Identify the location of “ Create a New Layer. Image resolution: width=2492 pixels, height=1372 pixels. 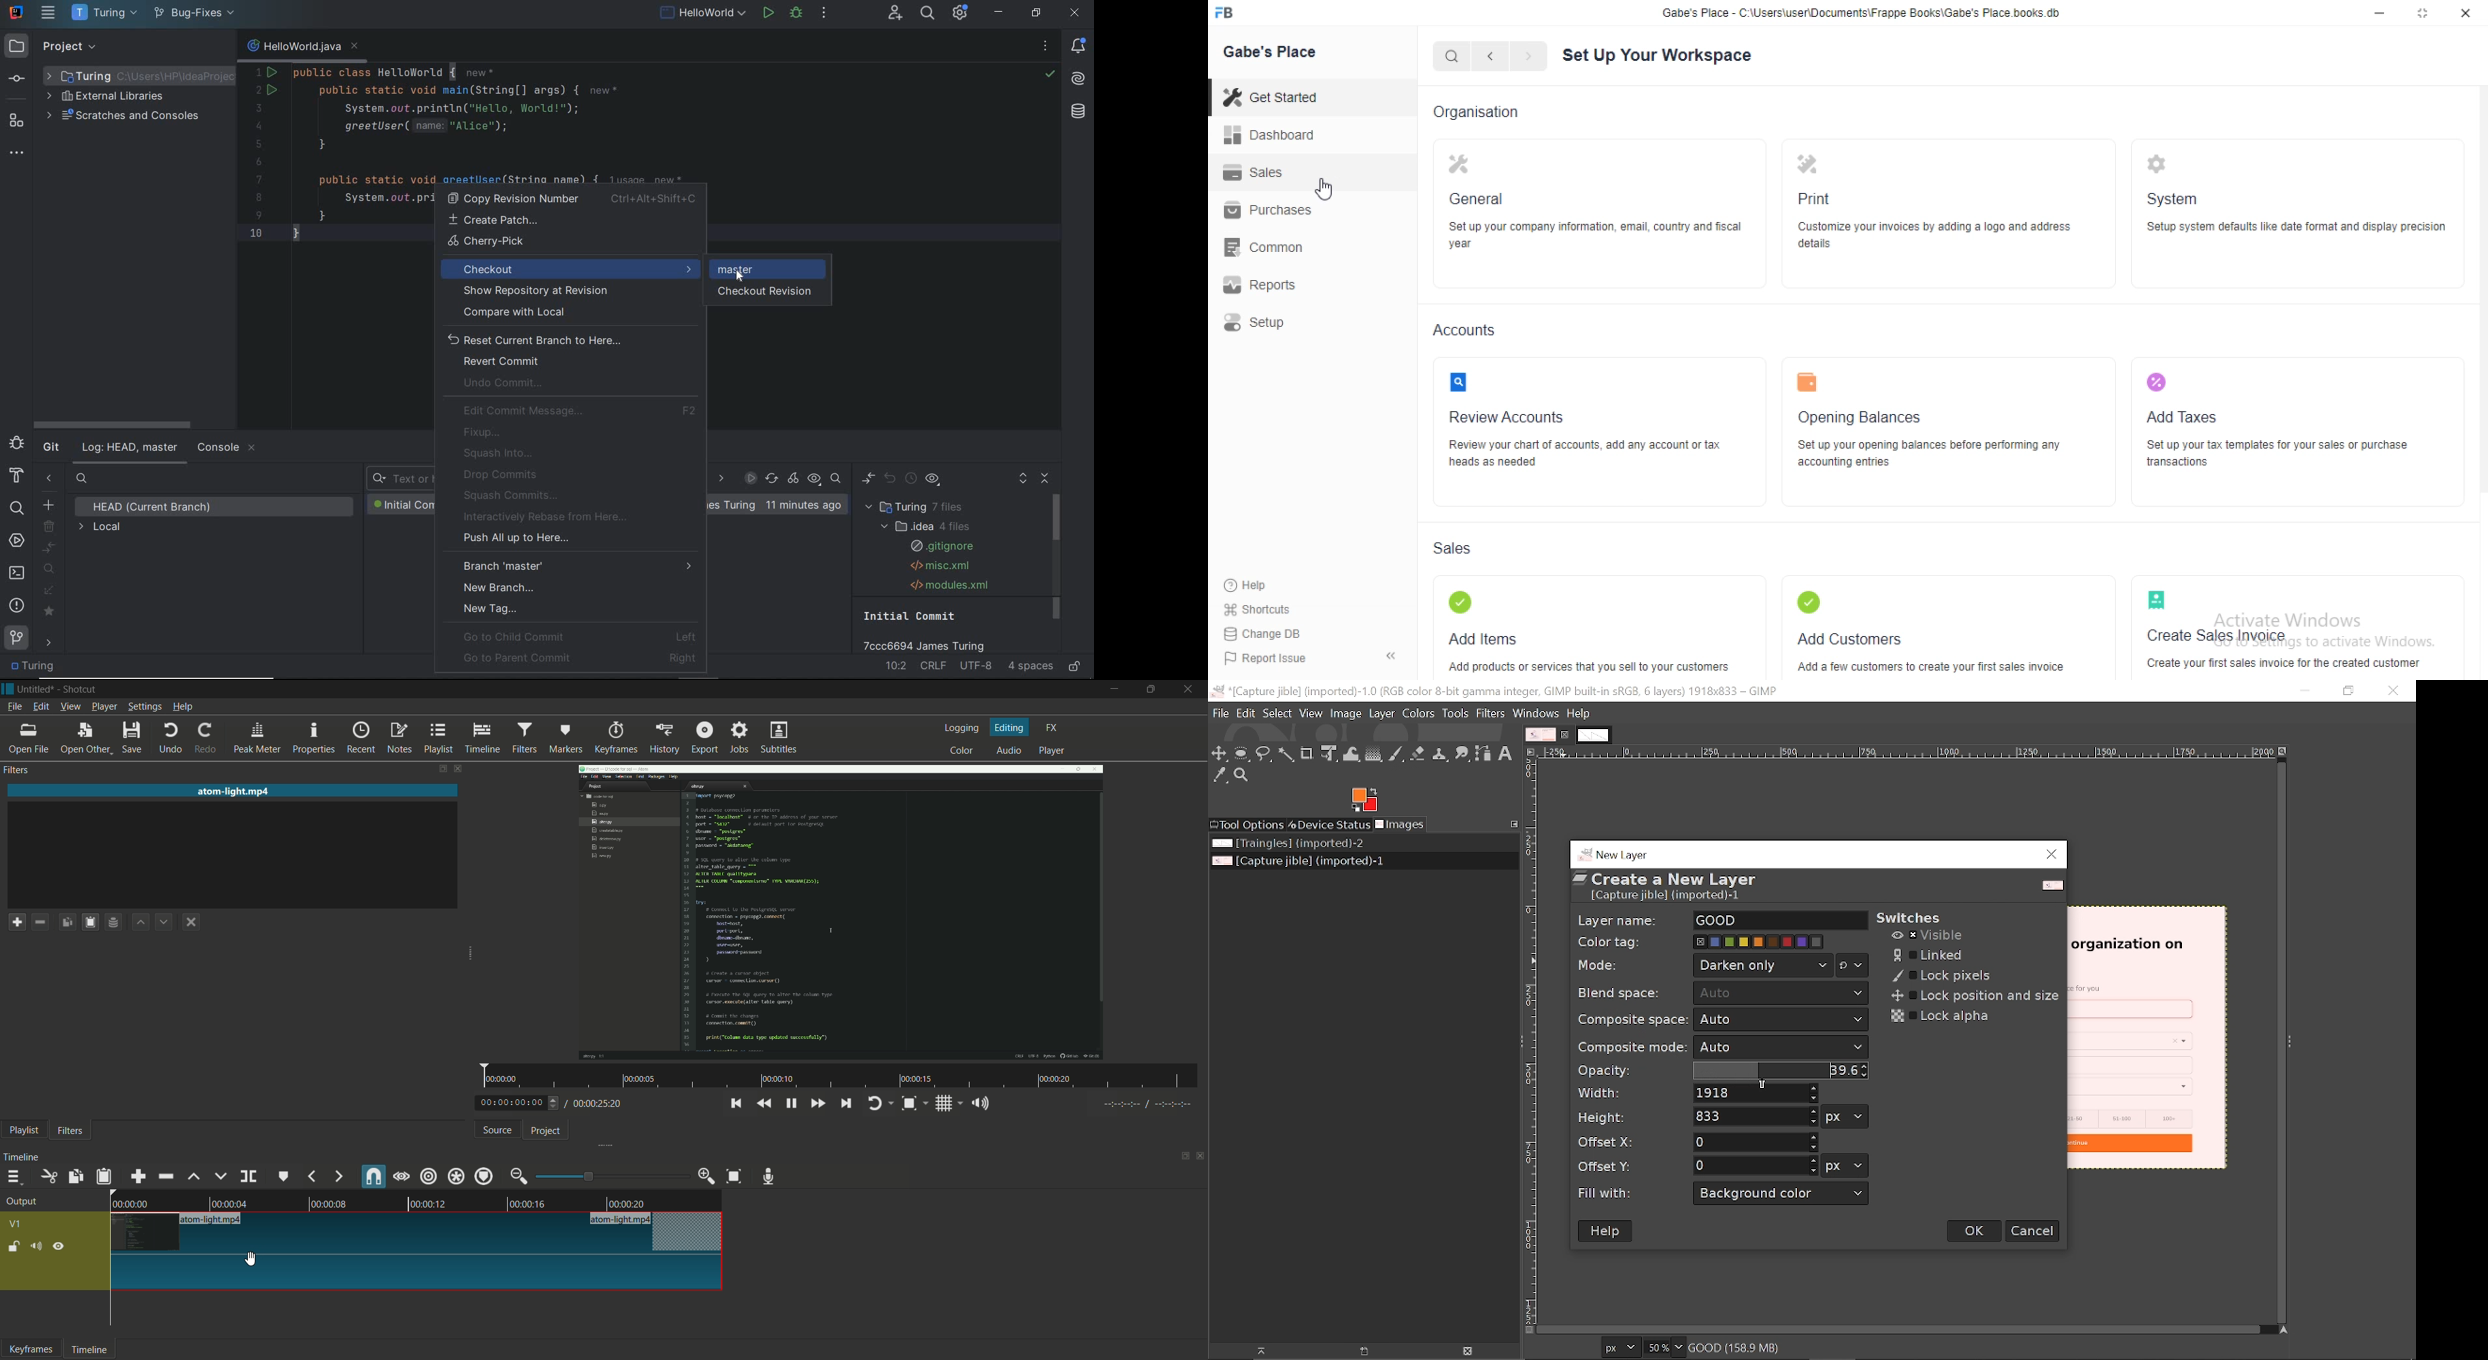
(1678, 888).